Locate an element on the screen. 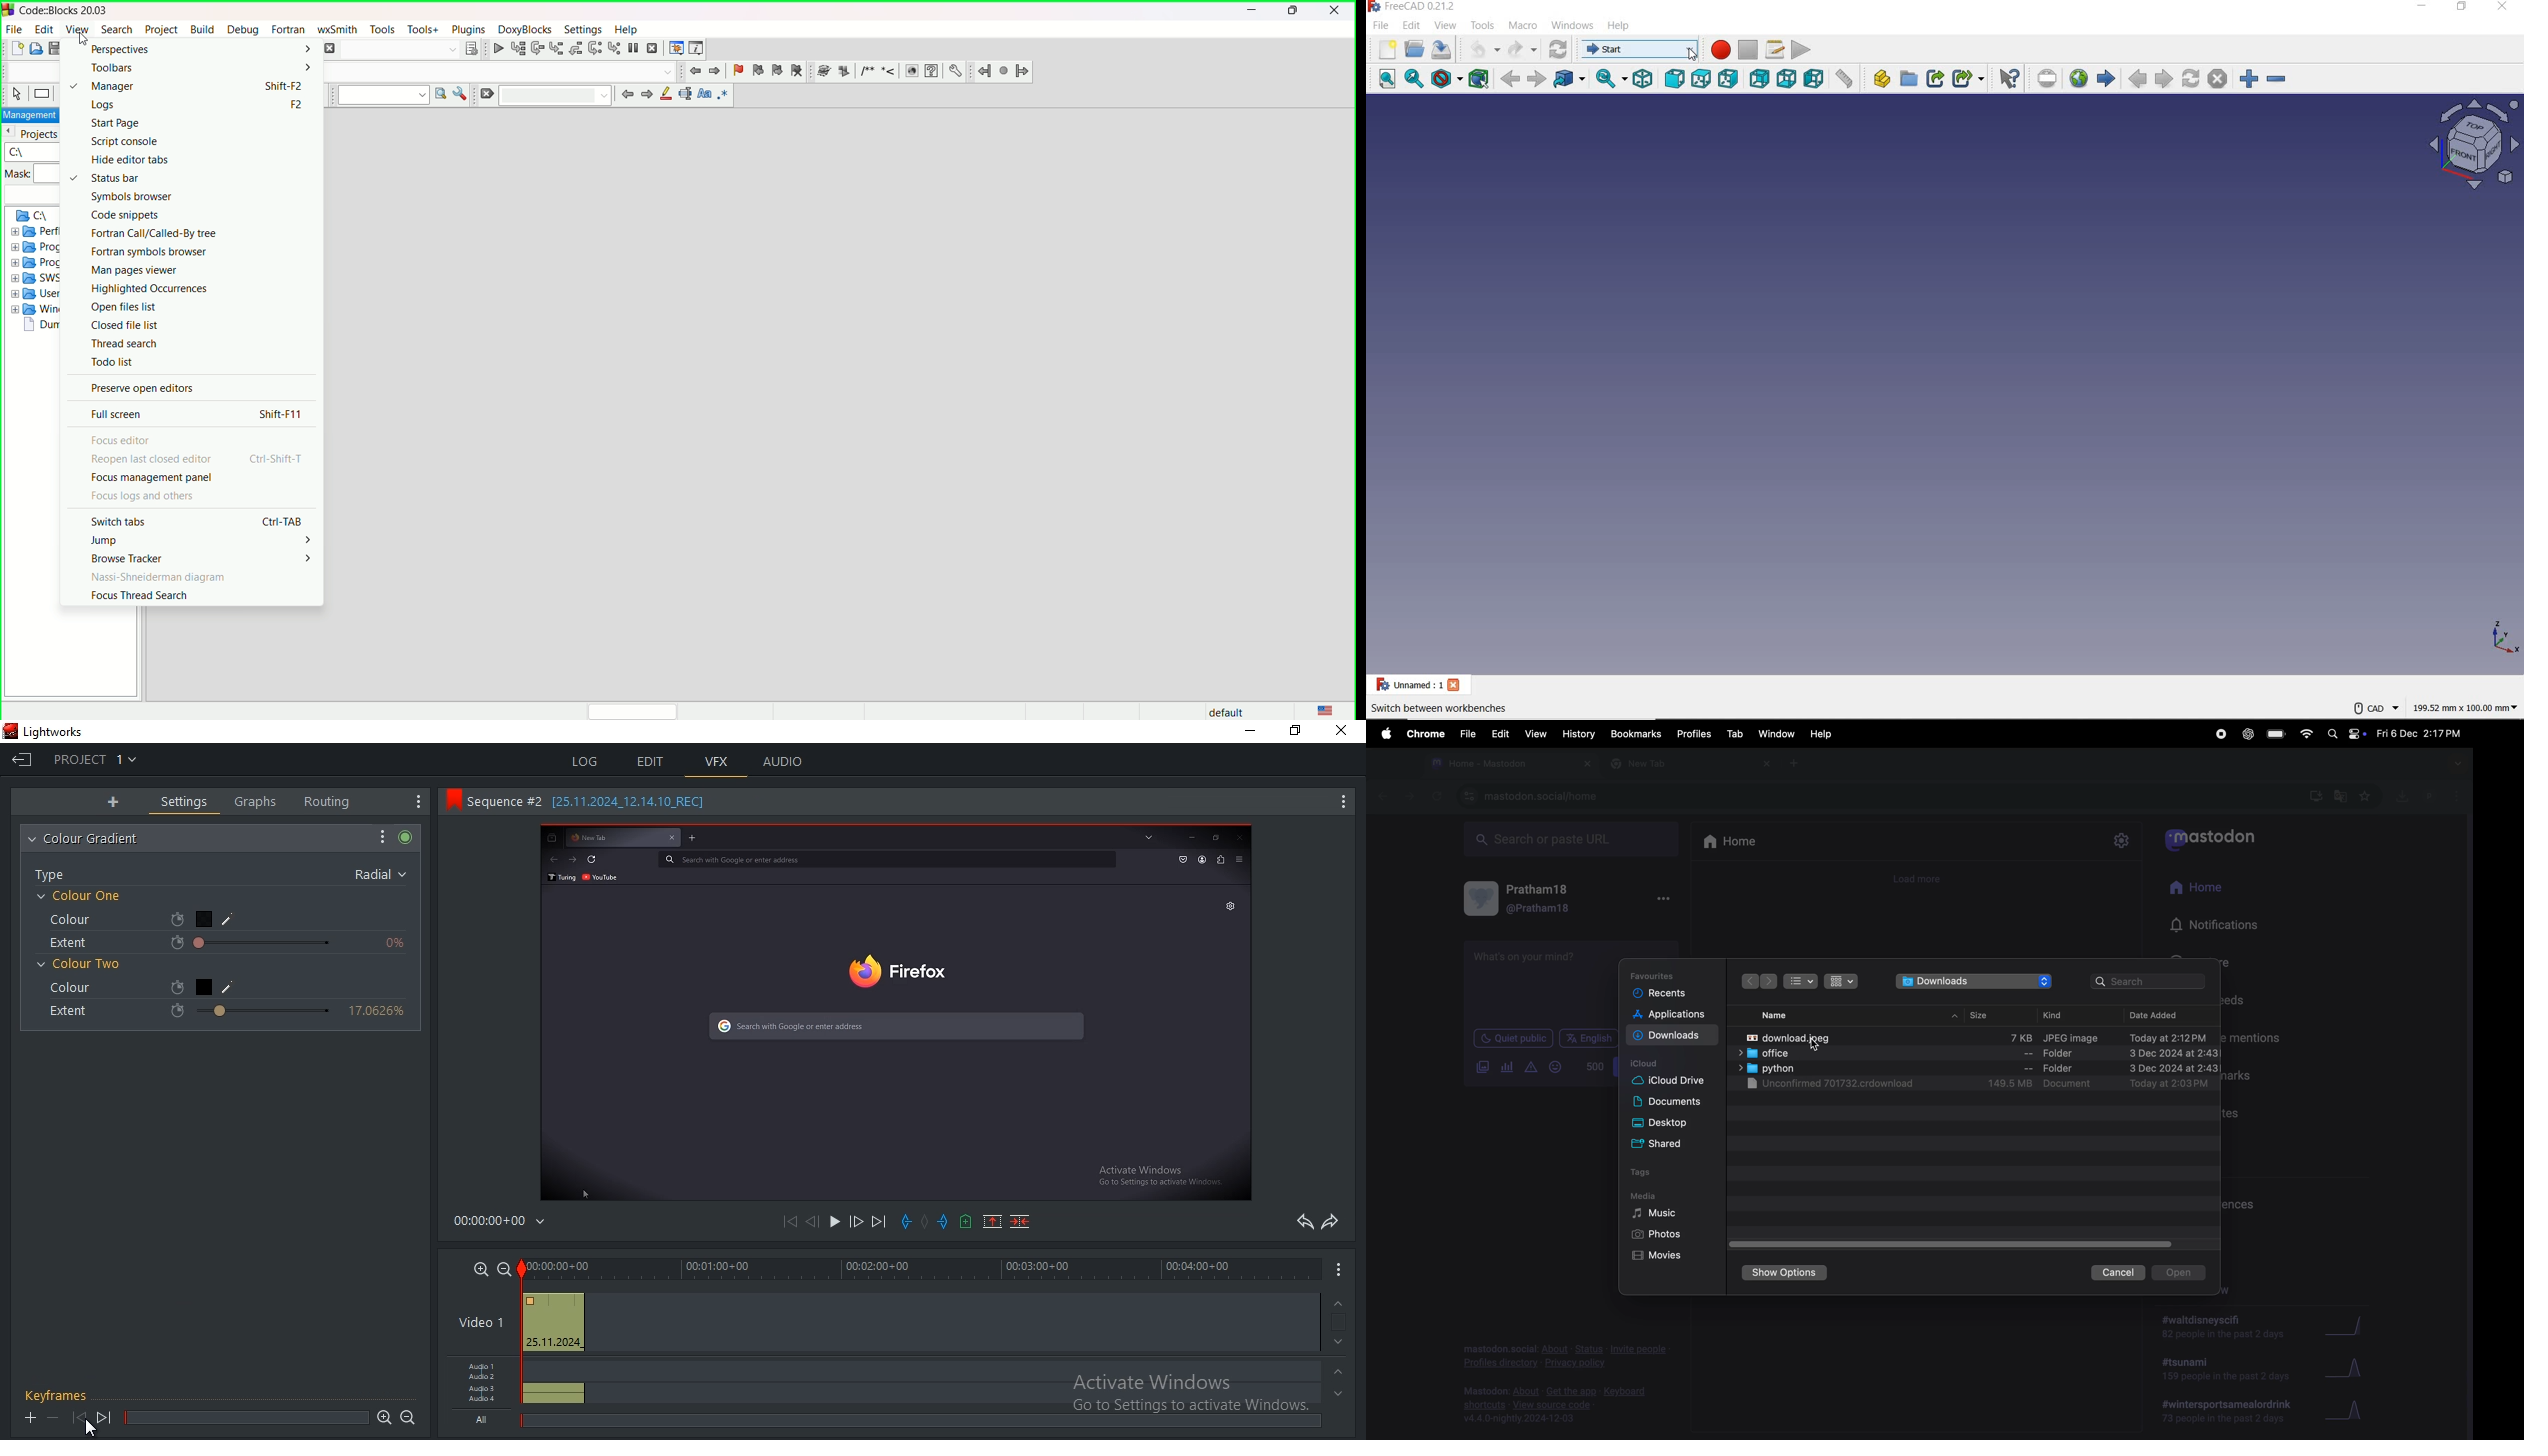 This screenshot has height=1456, width=2548. MAKE SUB-LINK is located at coordinates (1968, 78).